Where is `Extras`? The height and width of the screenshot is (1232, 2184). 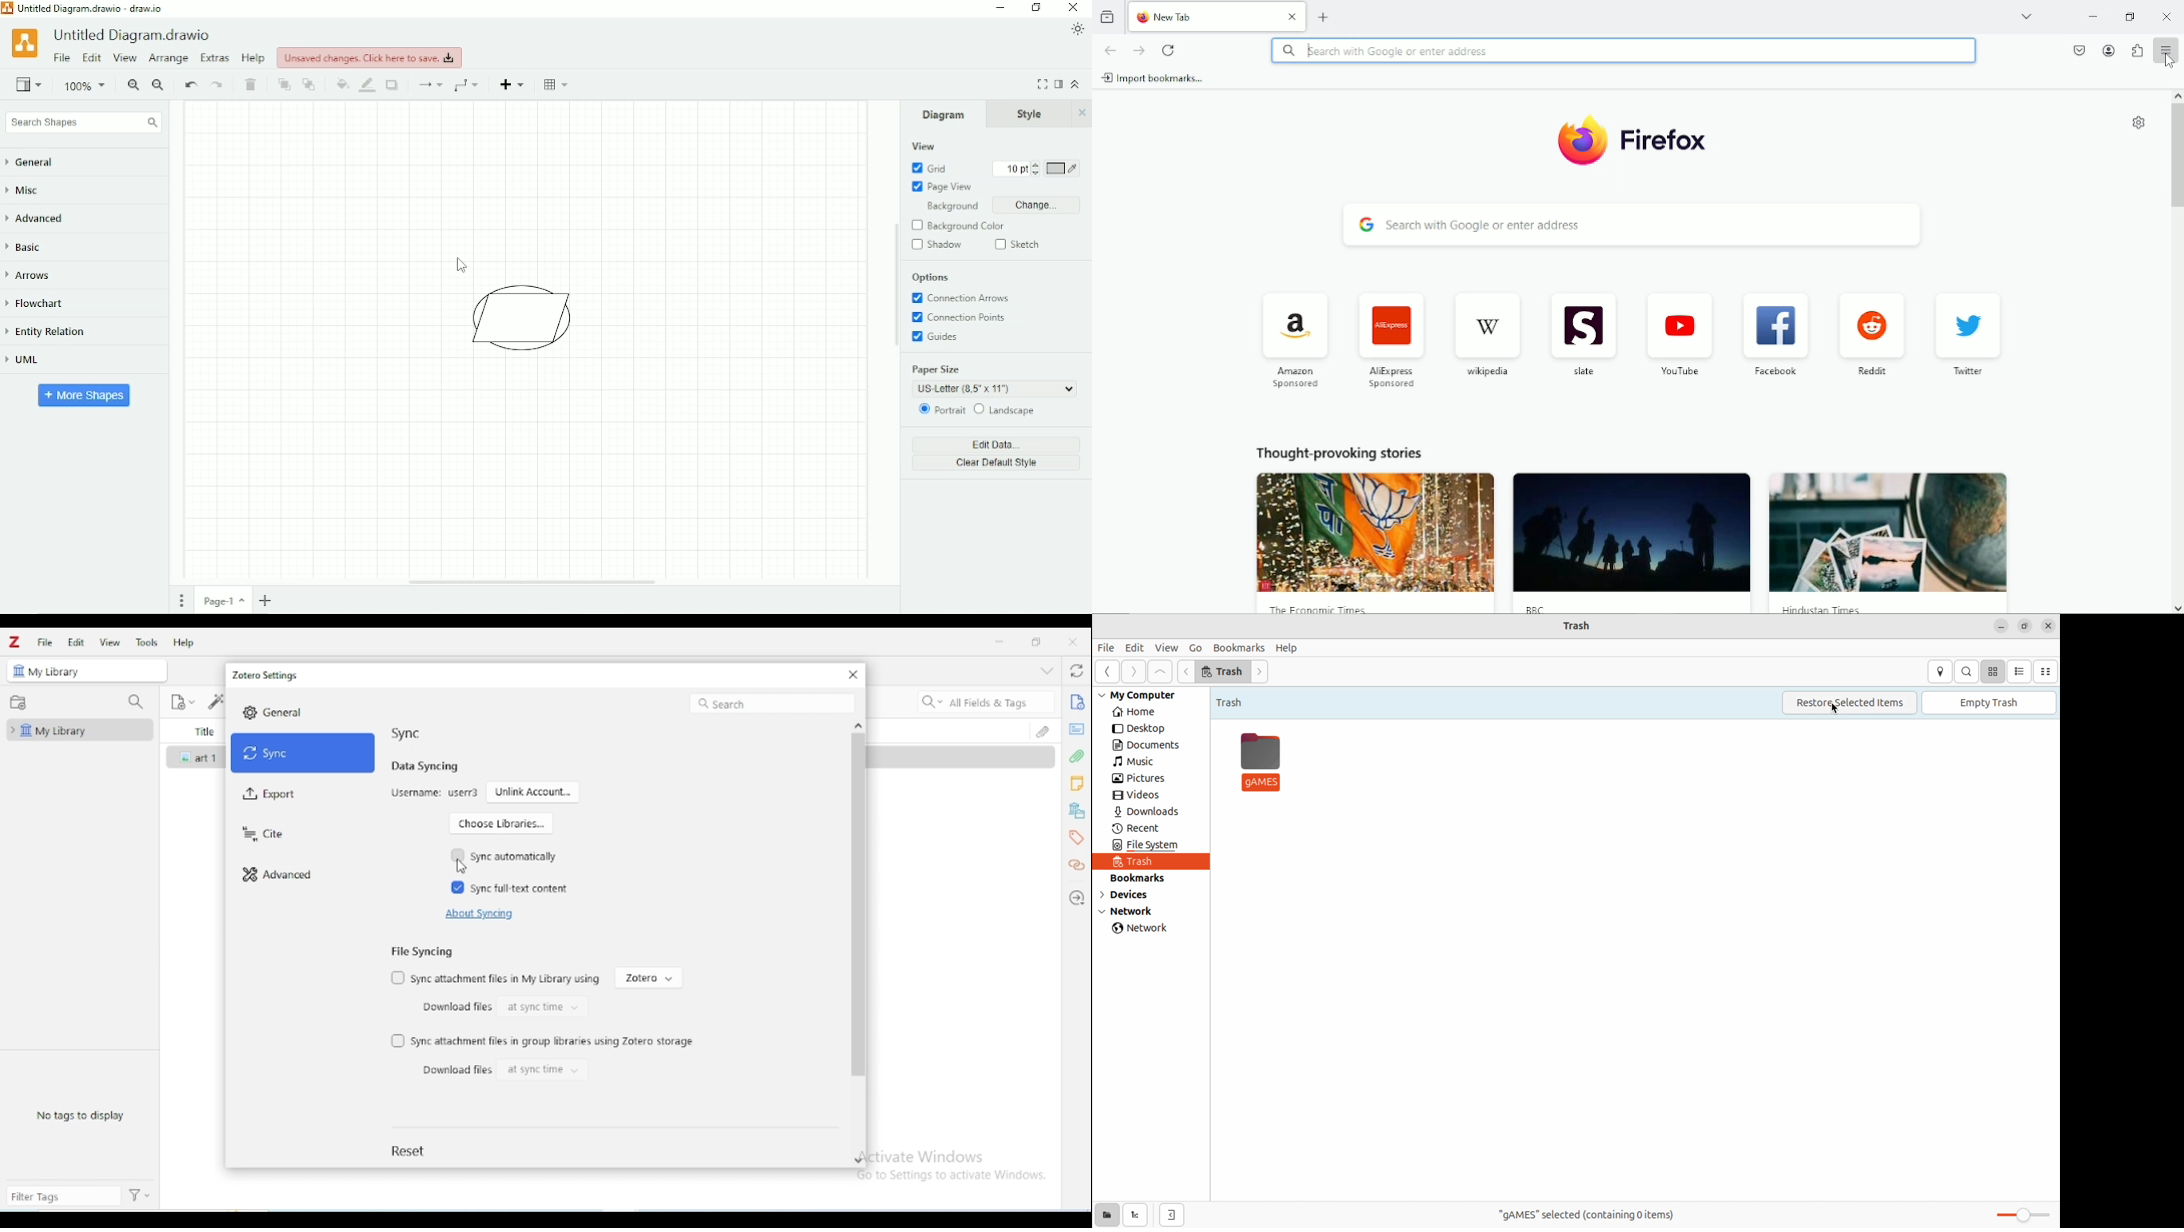
Extras is located at coordinates (215, 57).